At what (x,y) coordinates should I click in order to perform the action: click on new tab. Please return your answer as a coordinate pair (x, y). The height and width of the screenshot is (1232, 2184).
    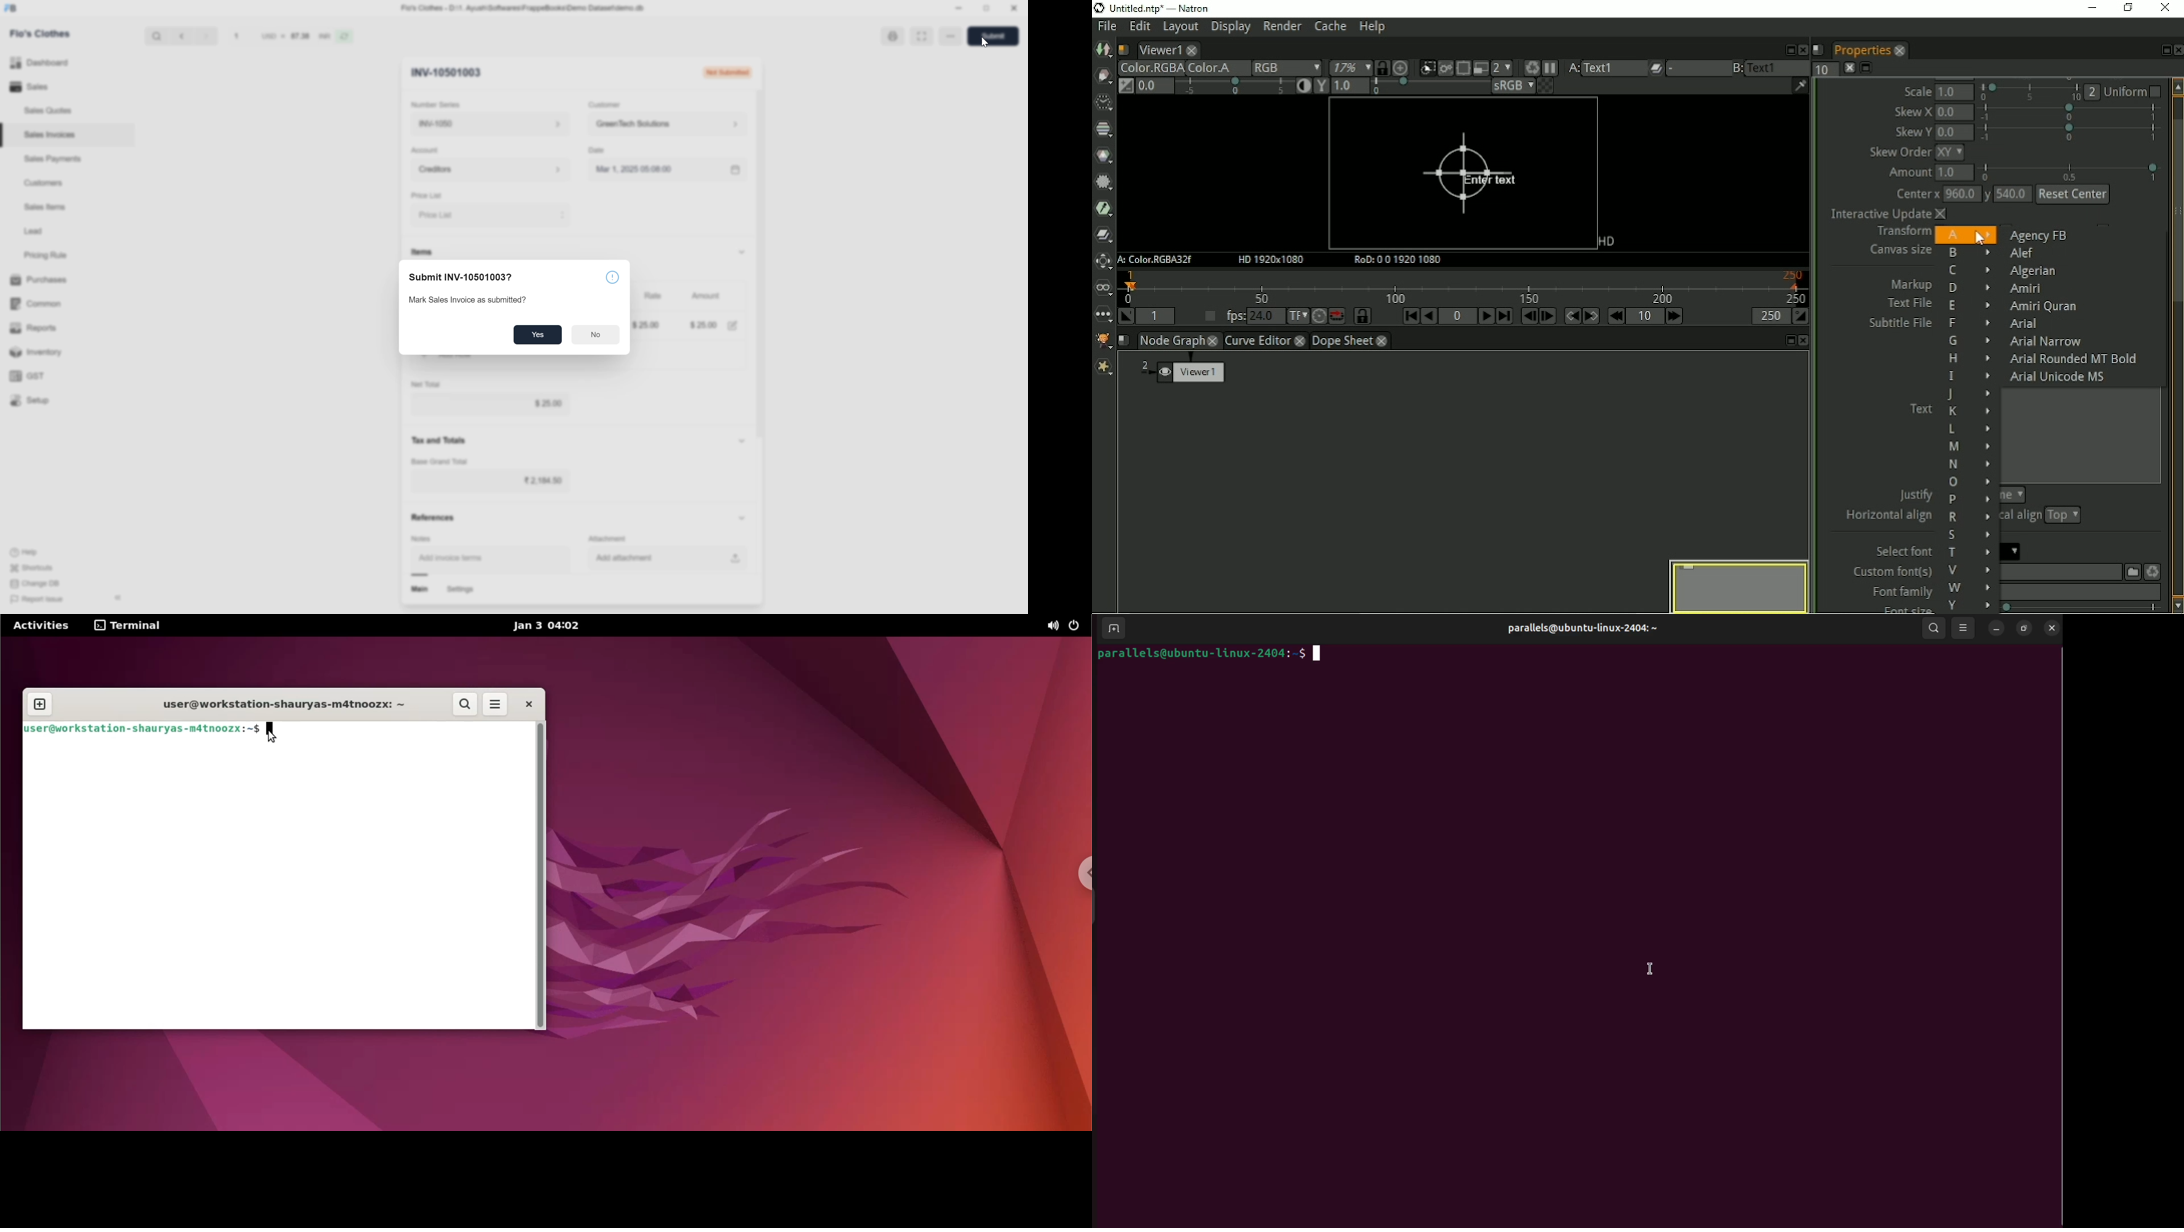
    Looking at the image, I should click on (40, 703).